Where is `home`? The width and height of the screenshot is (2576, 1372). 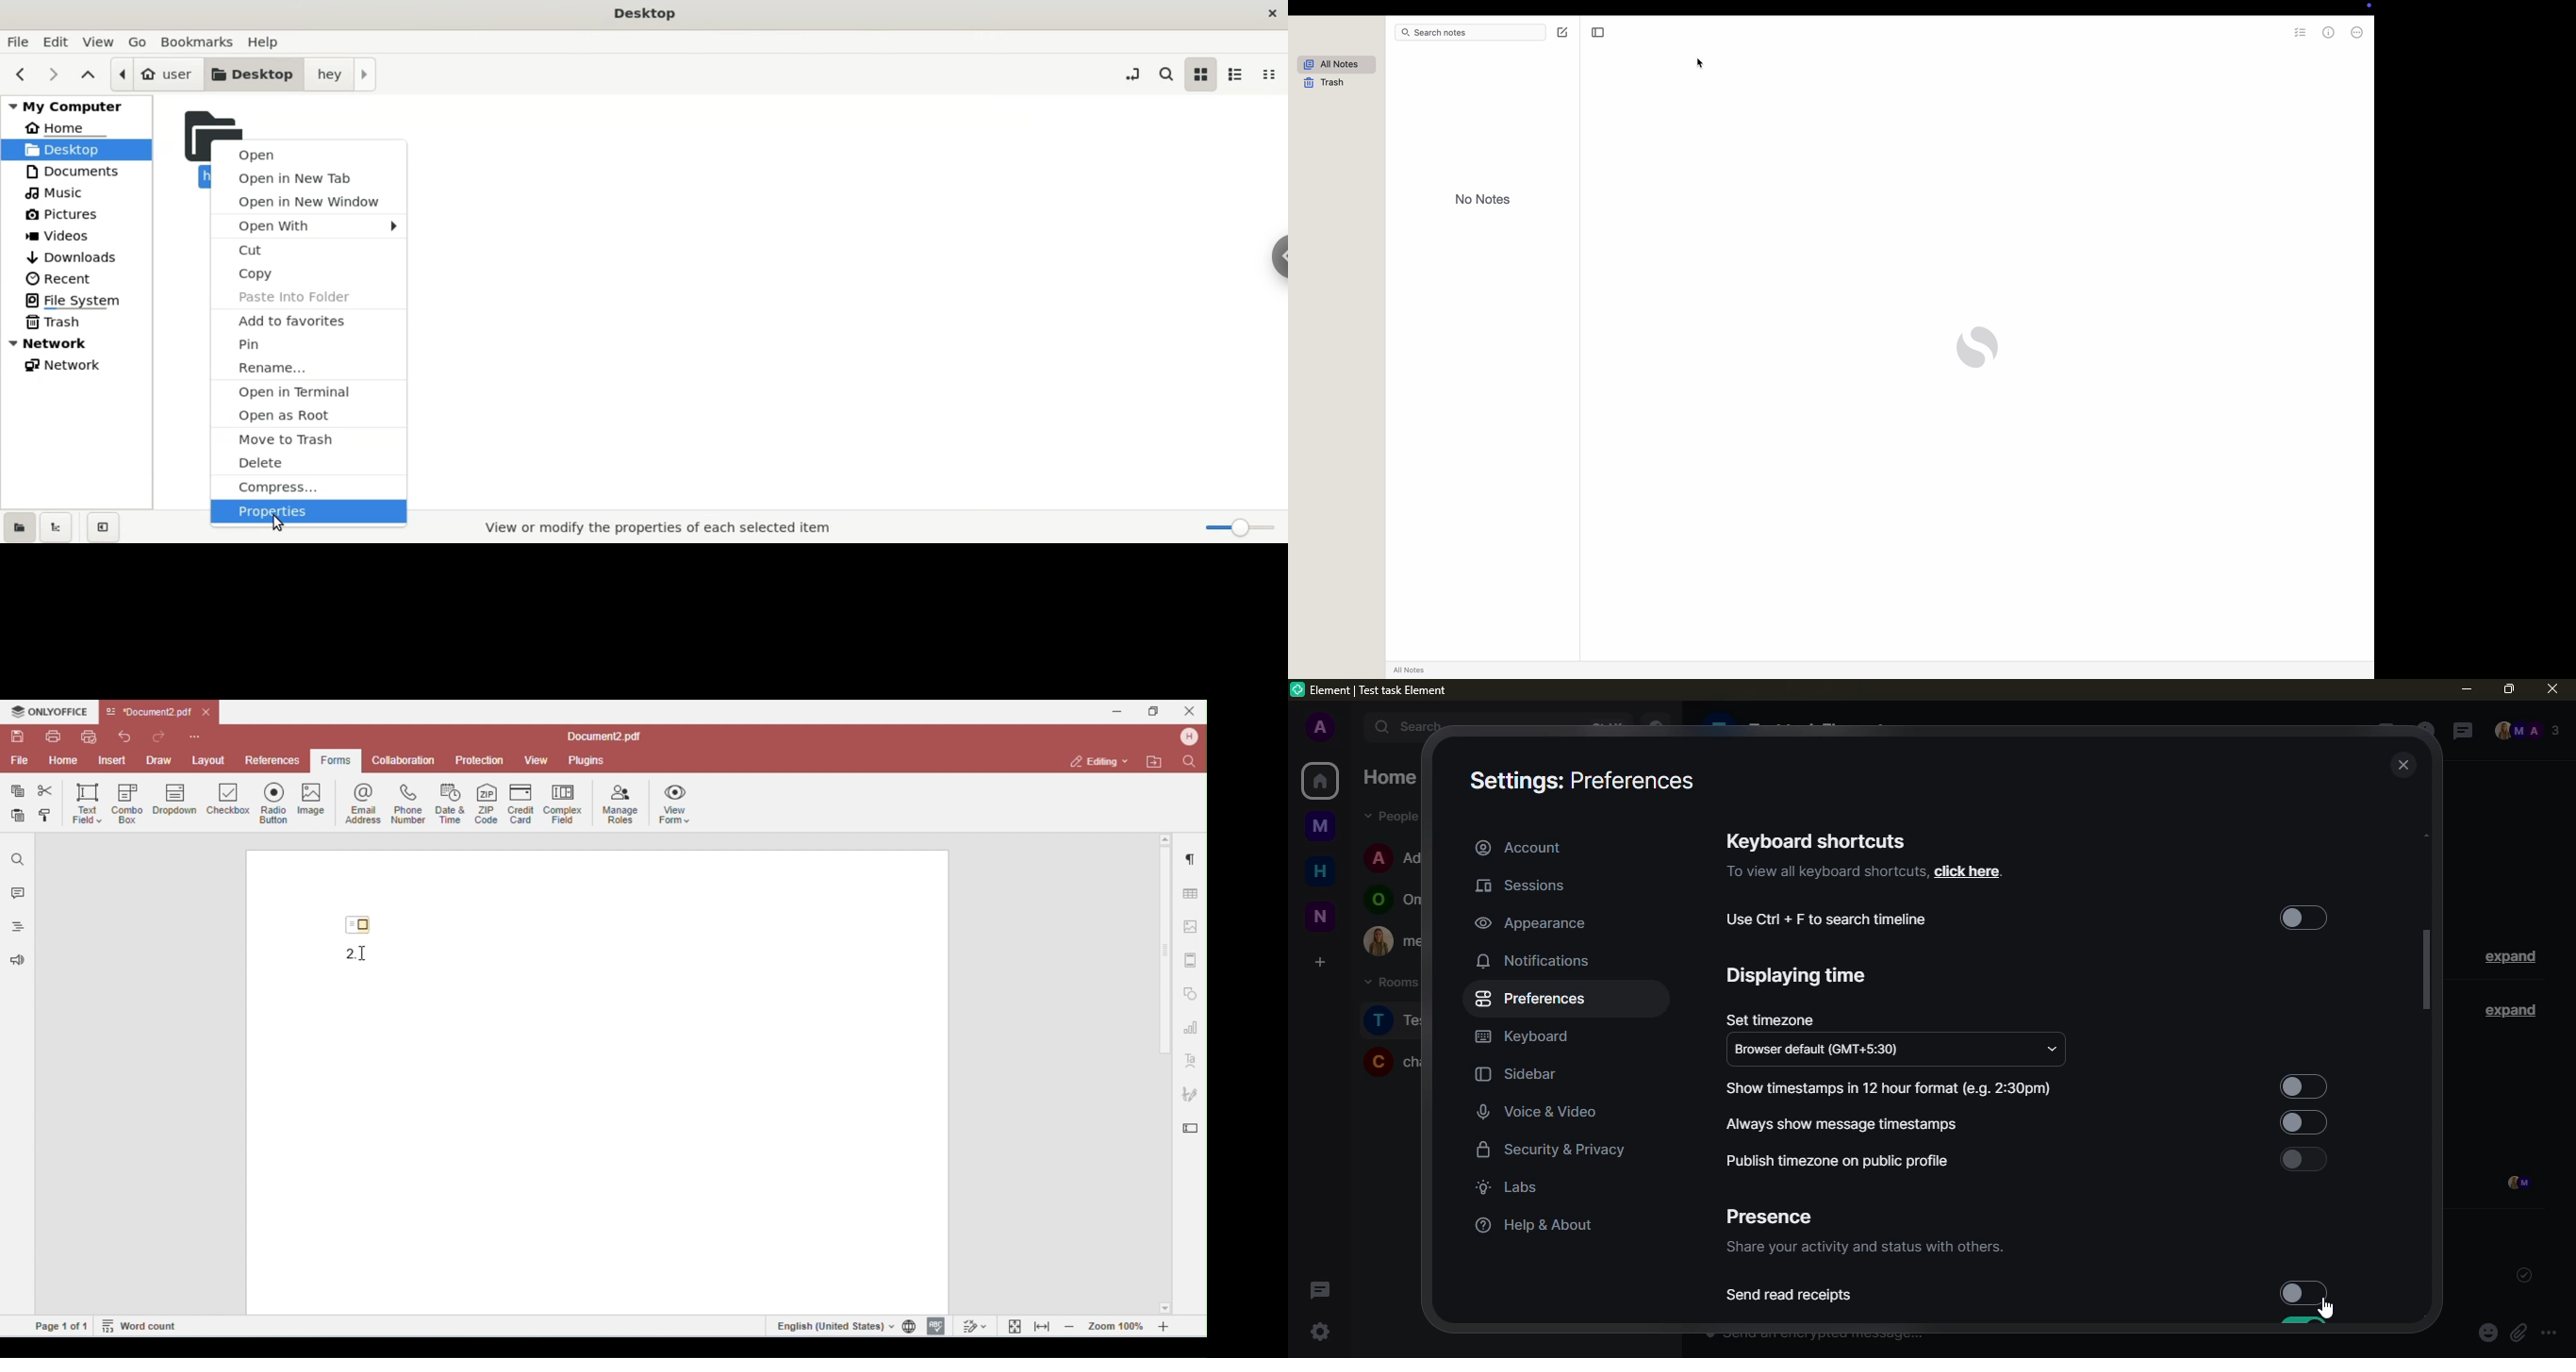 home is located at coordinates (1321, 869).